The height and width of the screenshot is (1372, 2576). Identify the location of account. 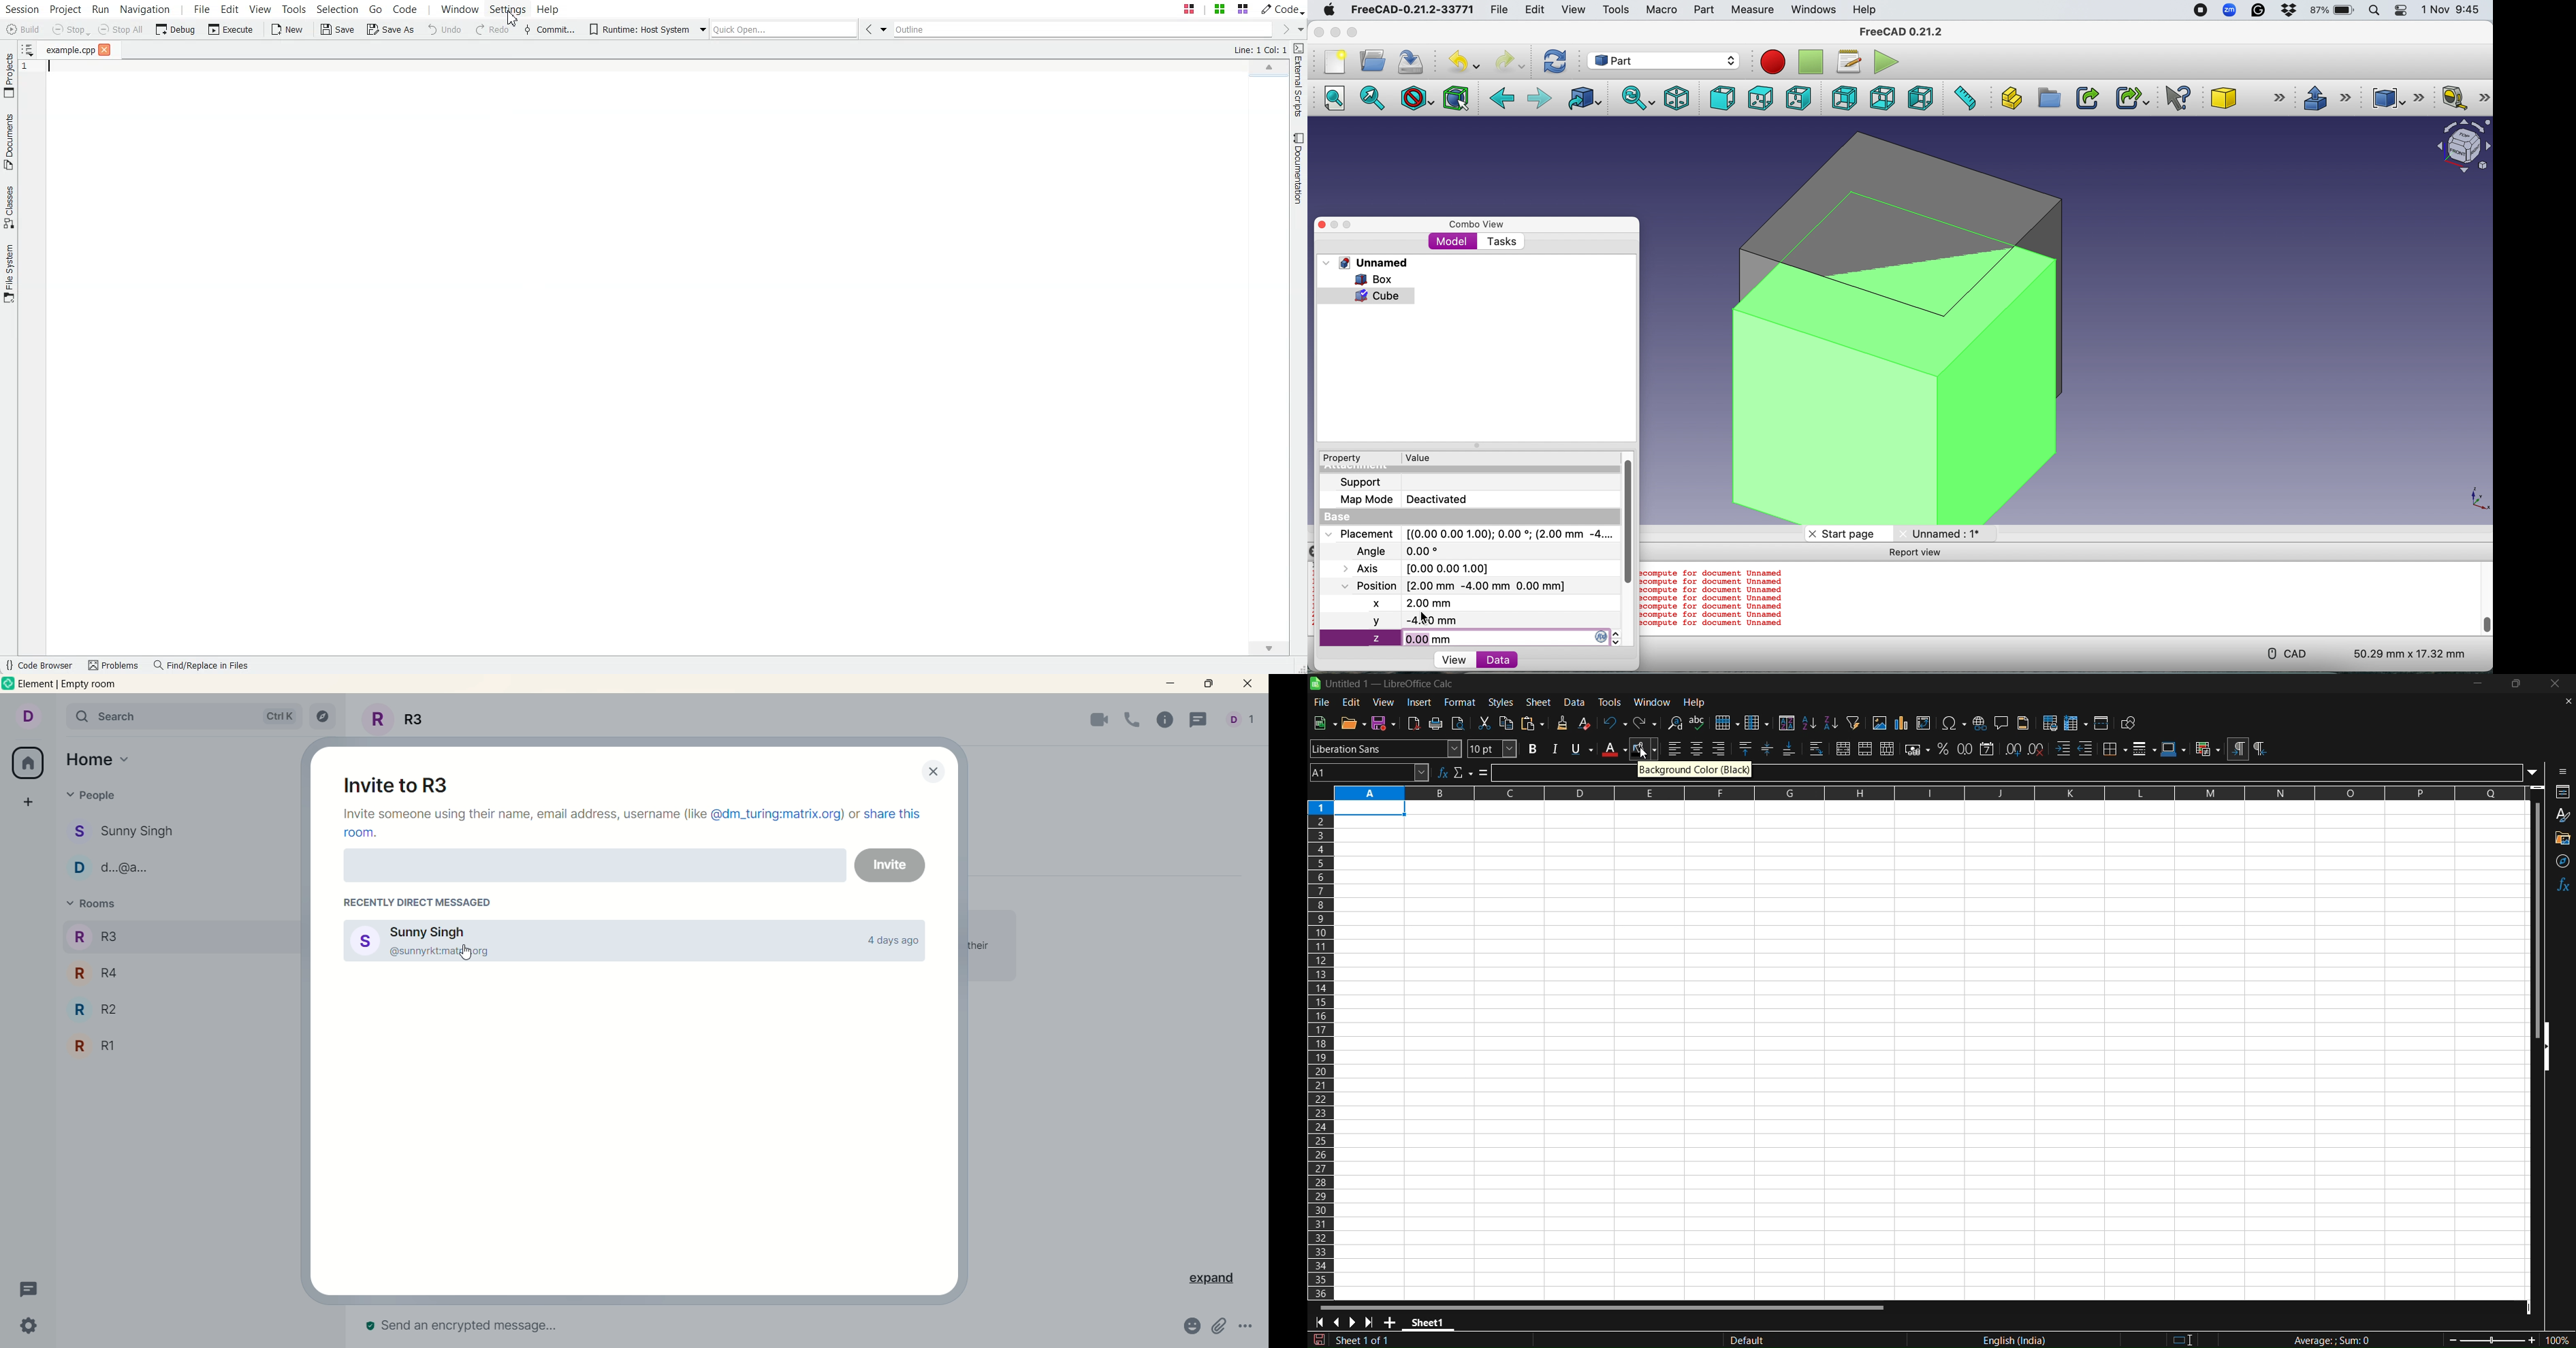
(26, 716).